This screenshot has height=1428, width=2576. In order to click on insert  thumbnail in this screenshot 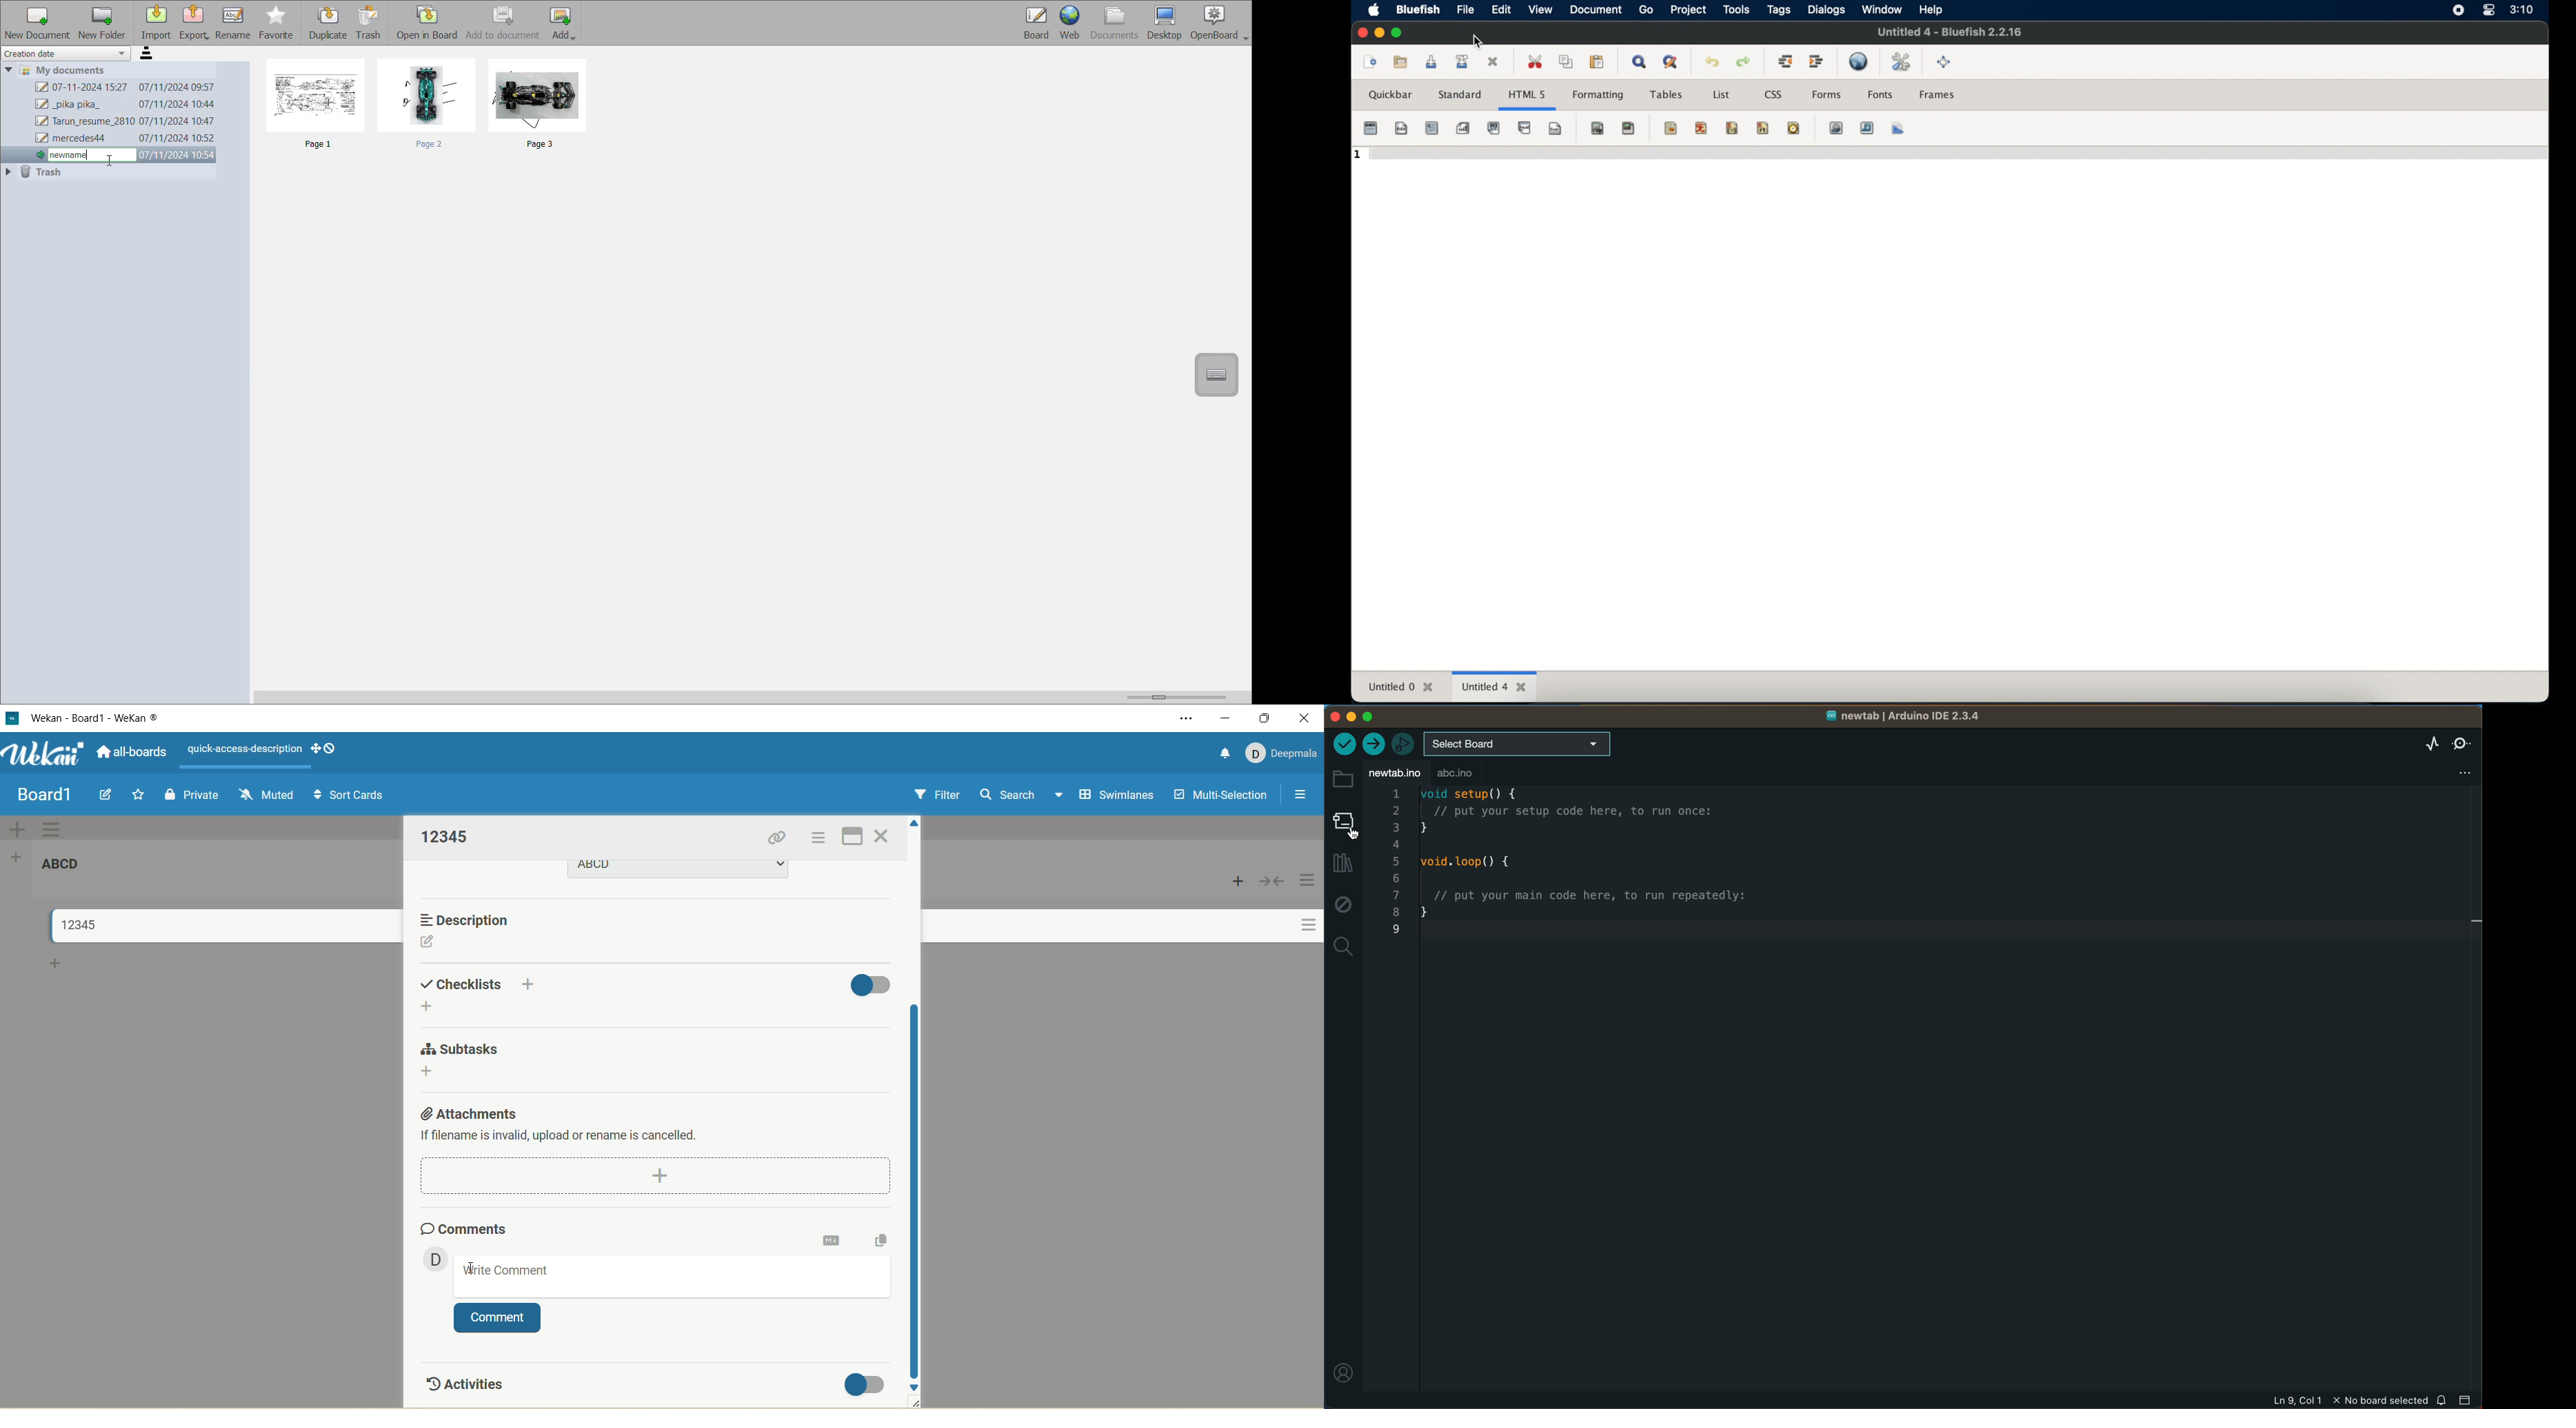, I will do `click(1867, 129)`.